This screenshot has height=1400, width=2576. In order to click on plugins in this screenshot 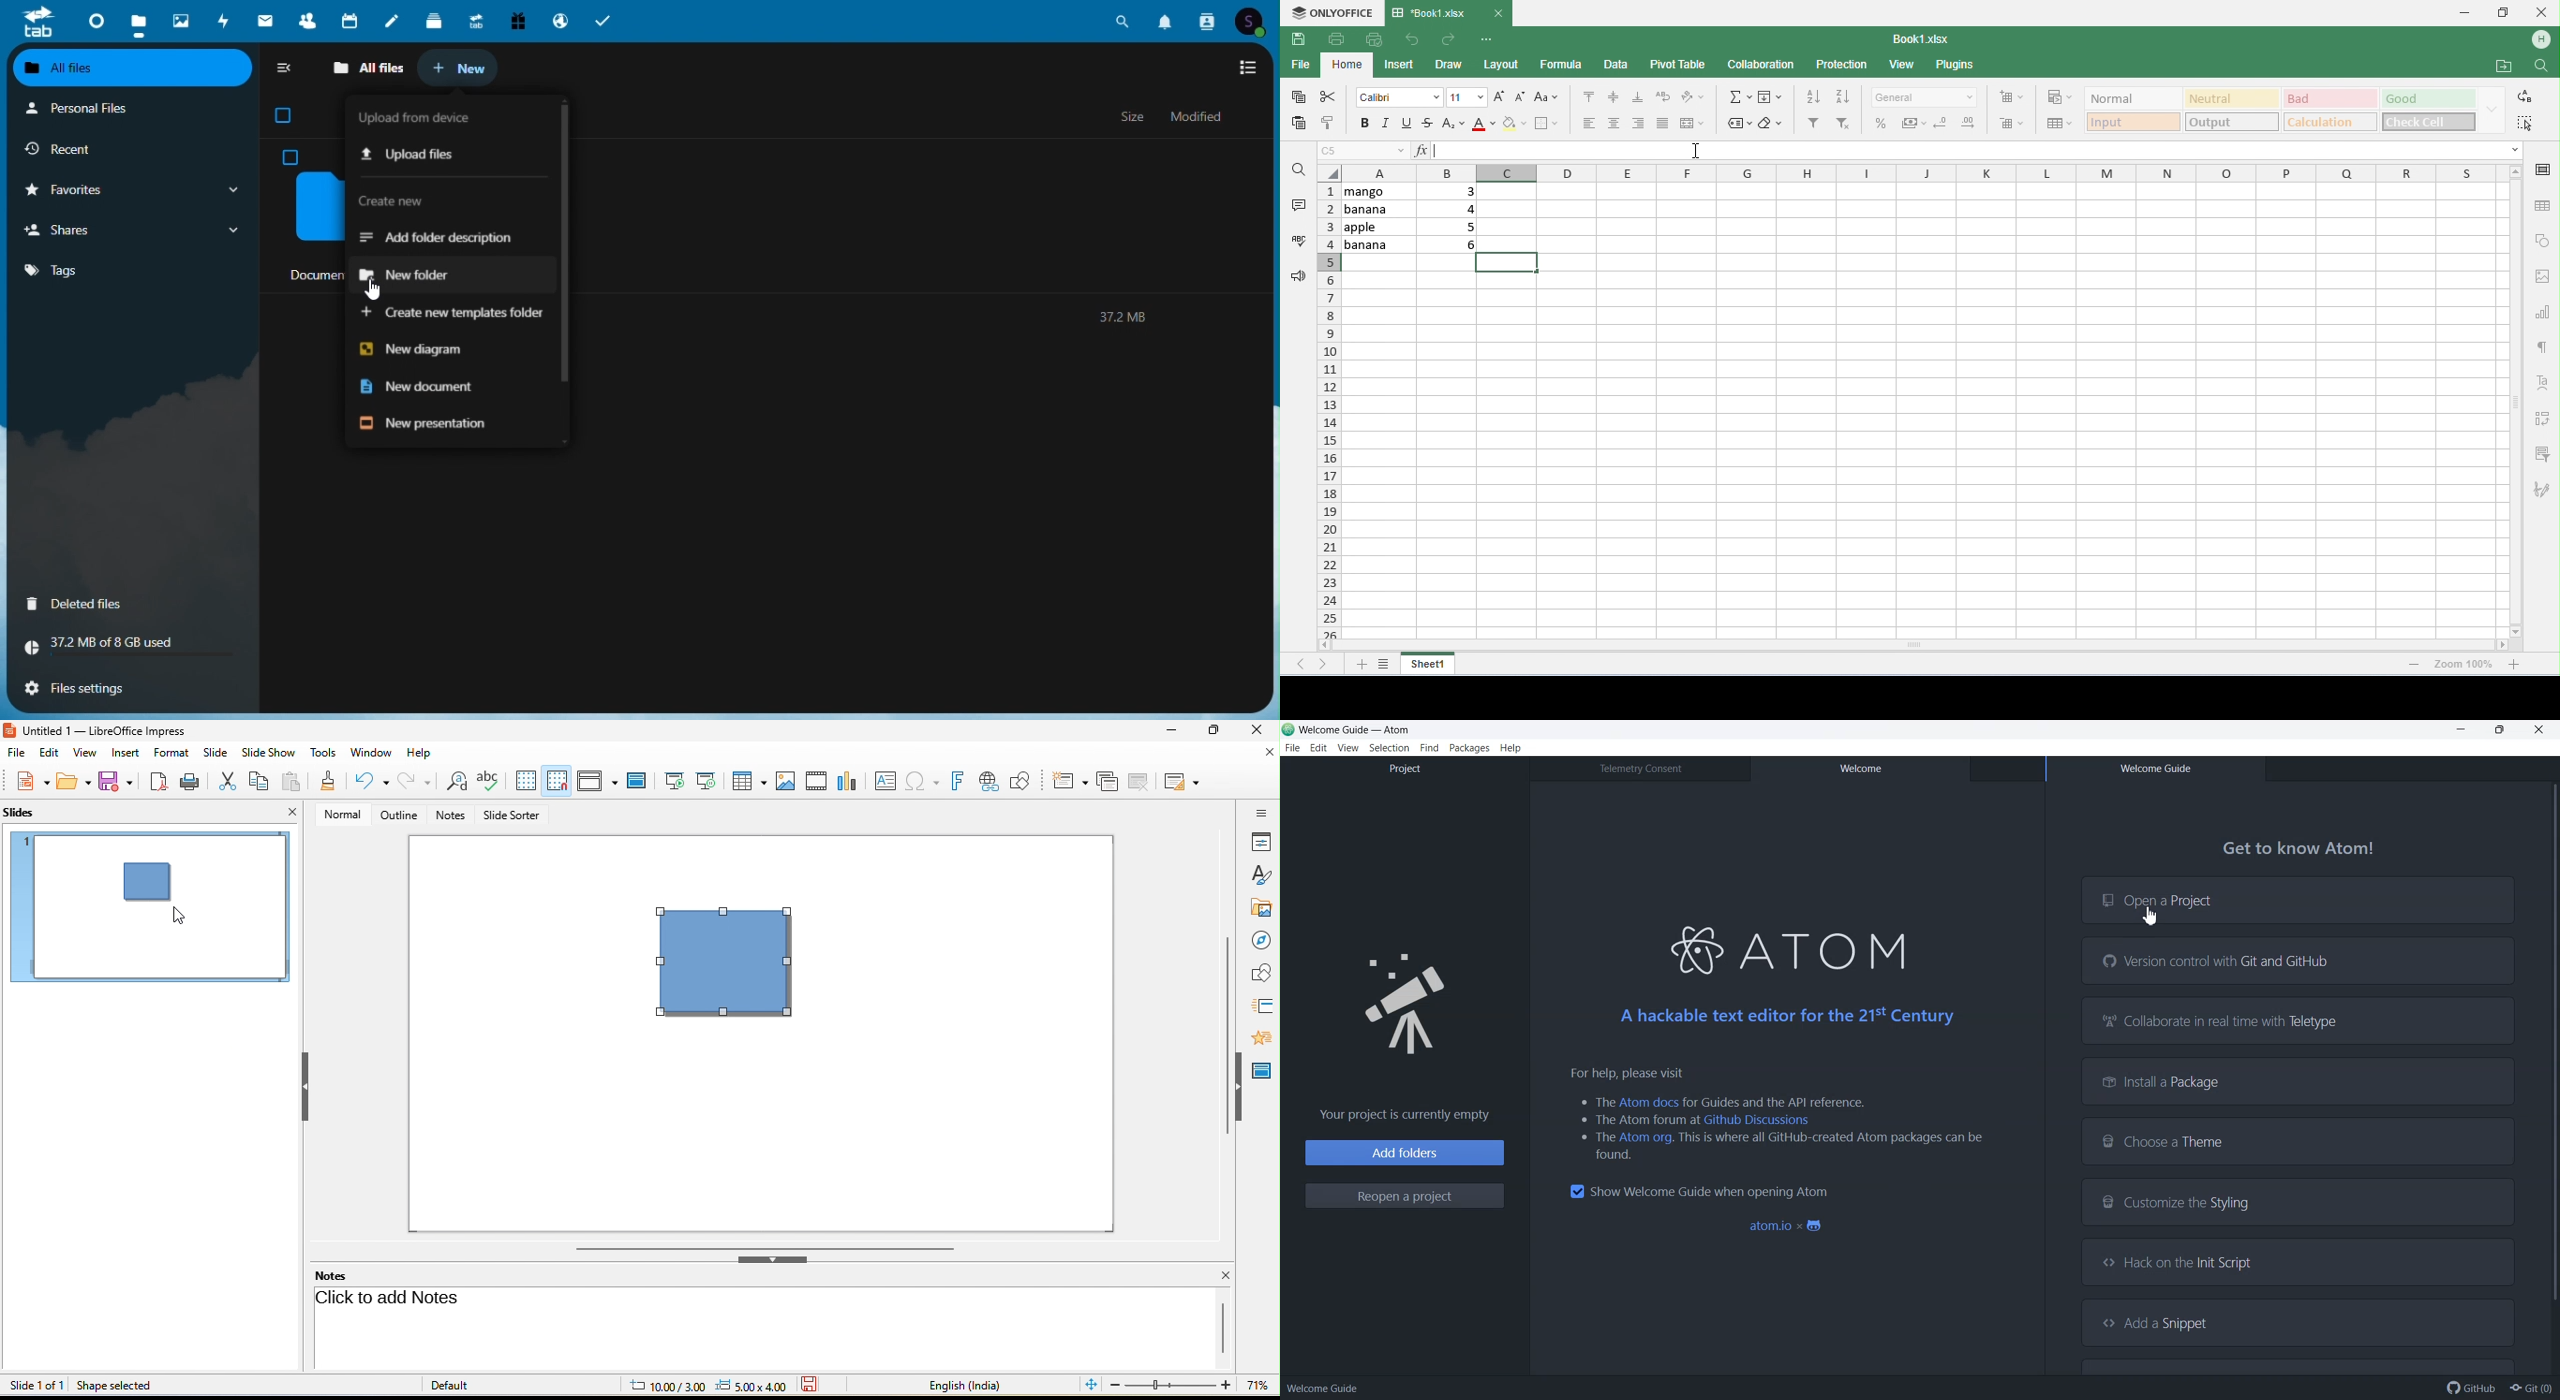, I will do `click(1957, 66)`.